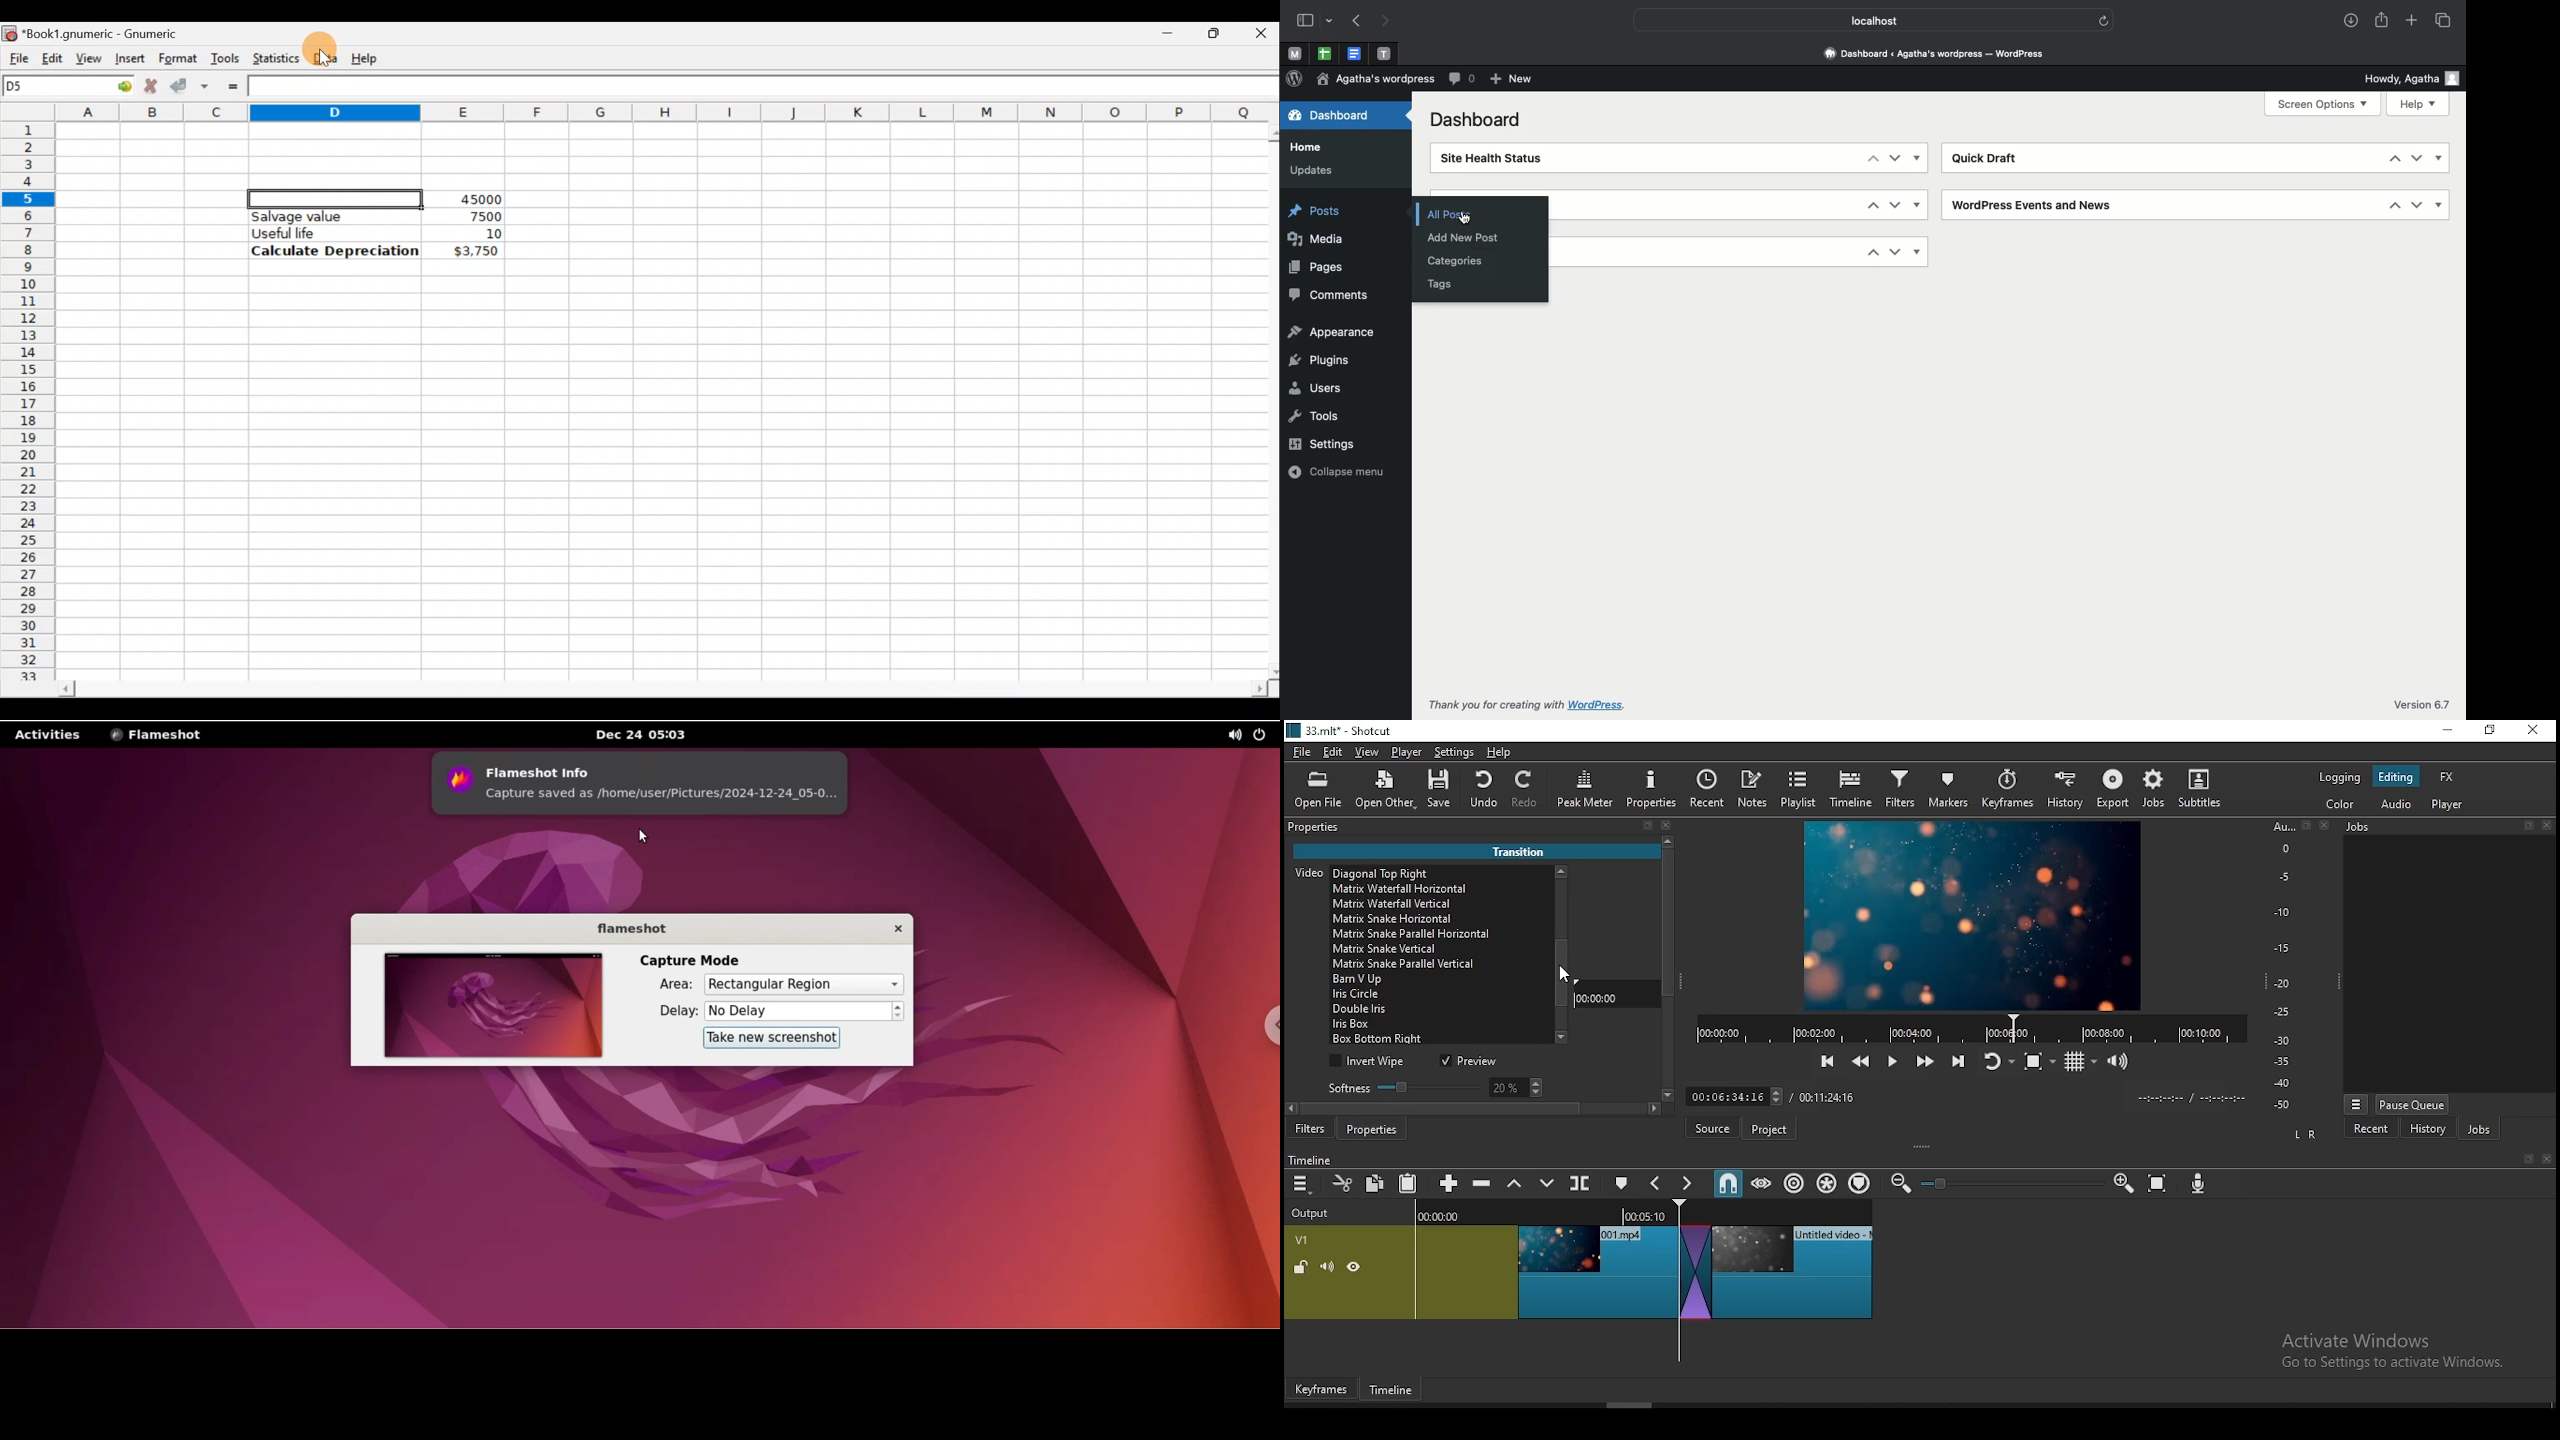  Describe the element at coordinates (1763, 1184) in the screenshot. I see `scrub while dragging` at that location.